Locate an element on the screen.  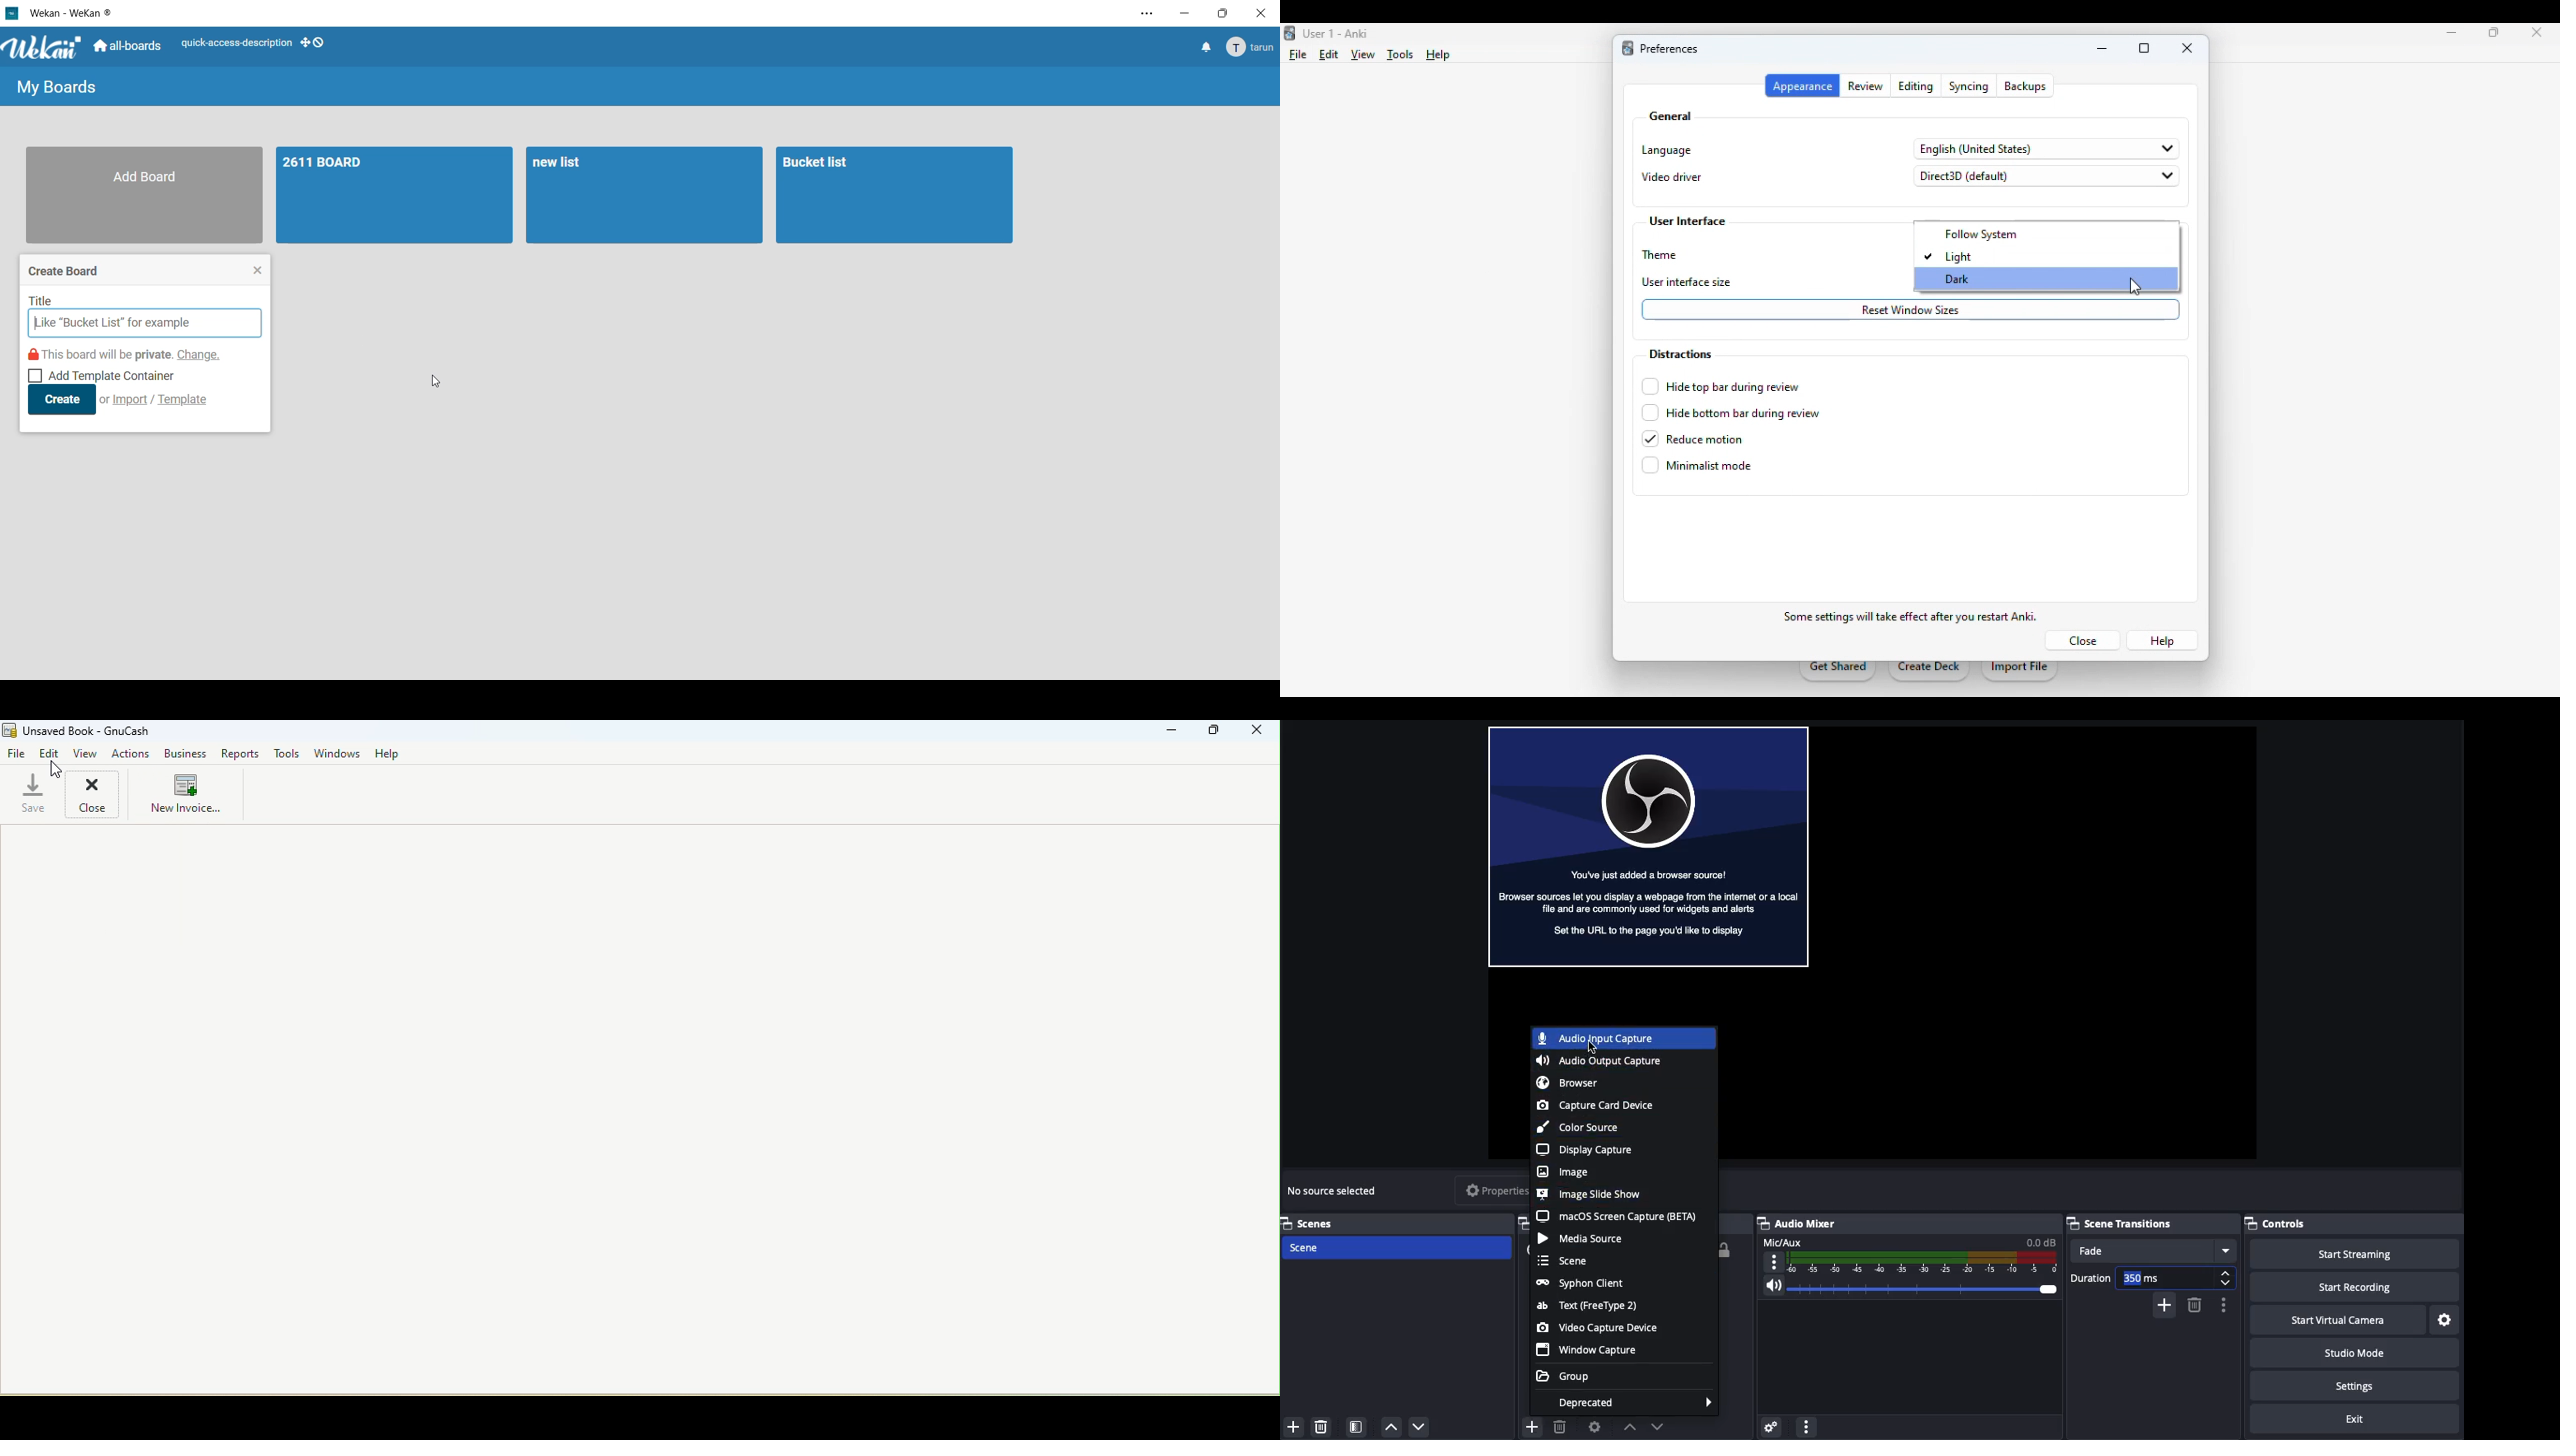
Scene is located at coordinates (1394, 1247).